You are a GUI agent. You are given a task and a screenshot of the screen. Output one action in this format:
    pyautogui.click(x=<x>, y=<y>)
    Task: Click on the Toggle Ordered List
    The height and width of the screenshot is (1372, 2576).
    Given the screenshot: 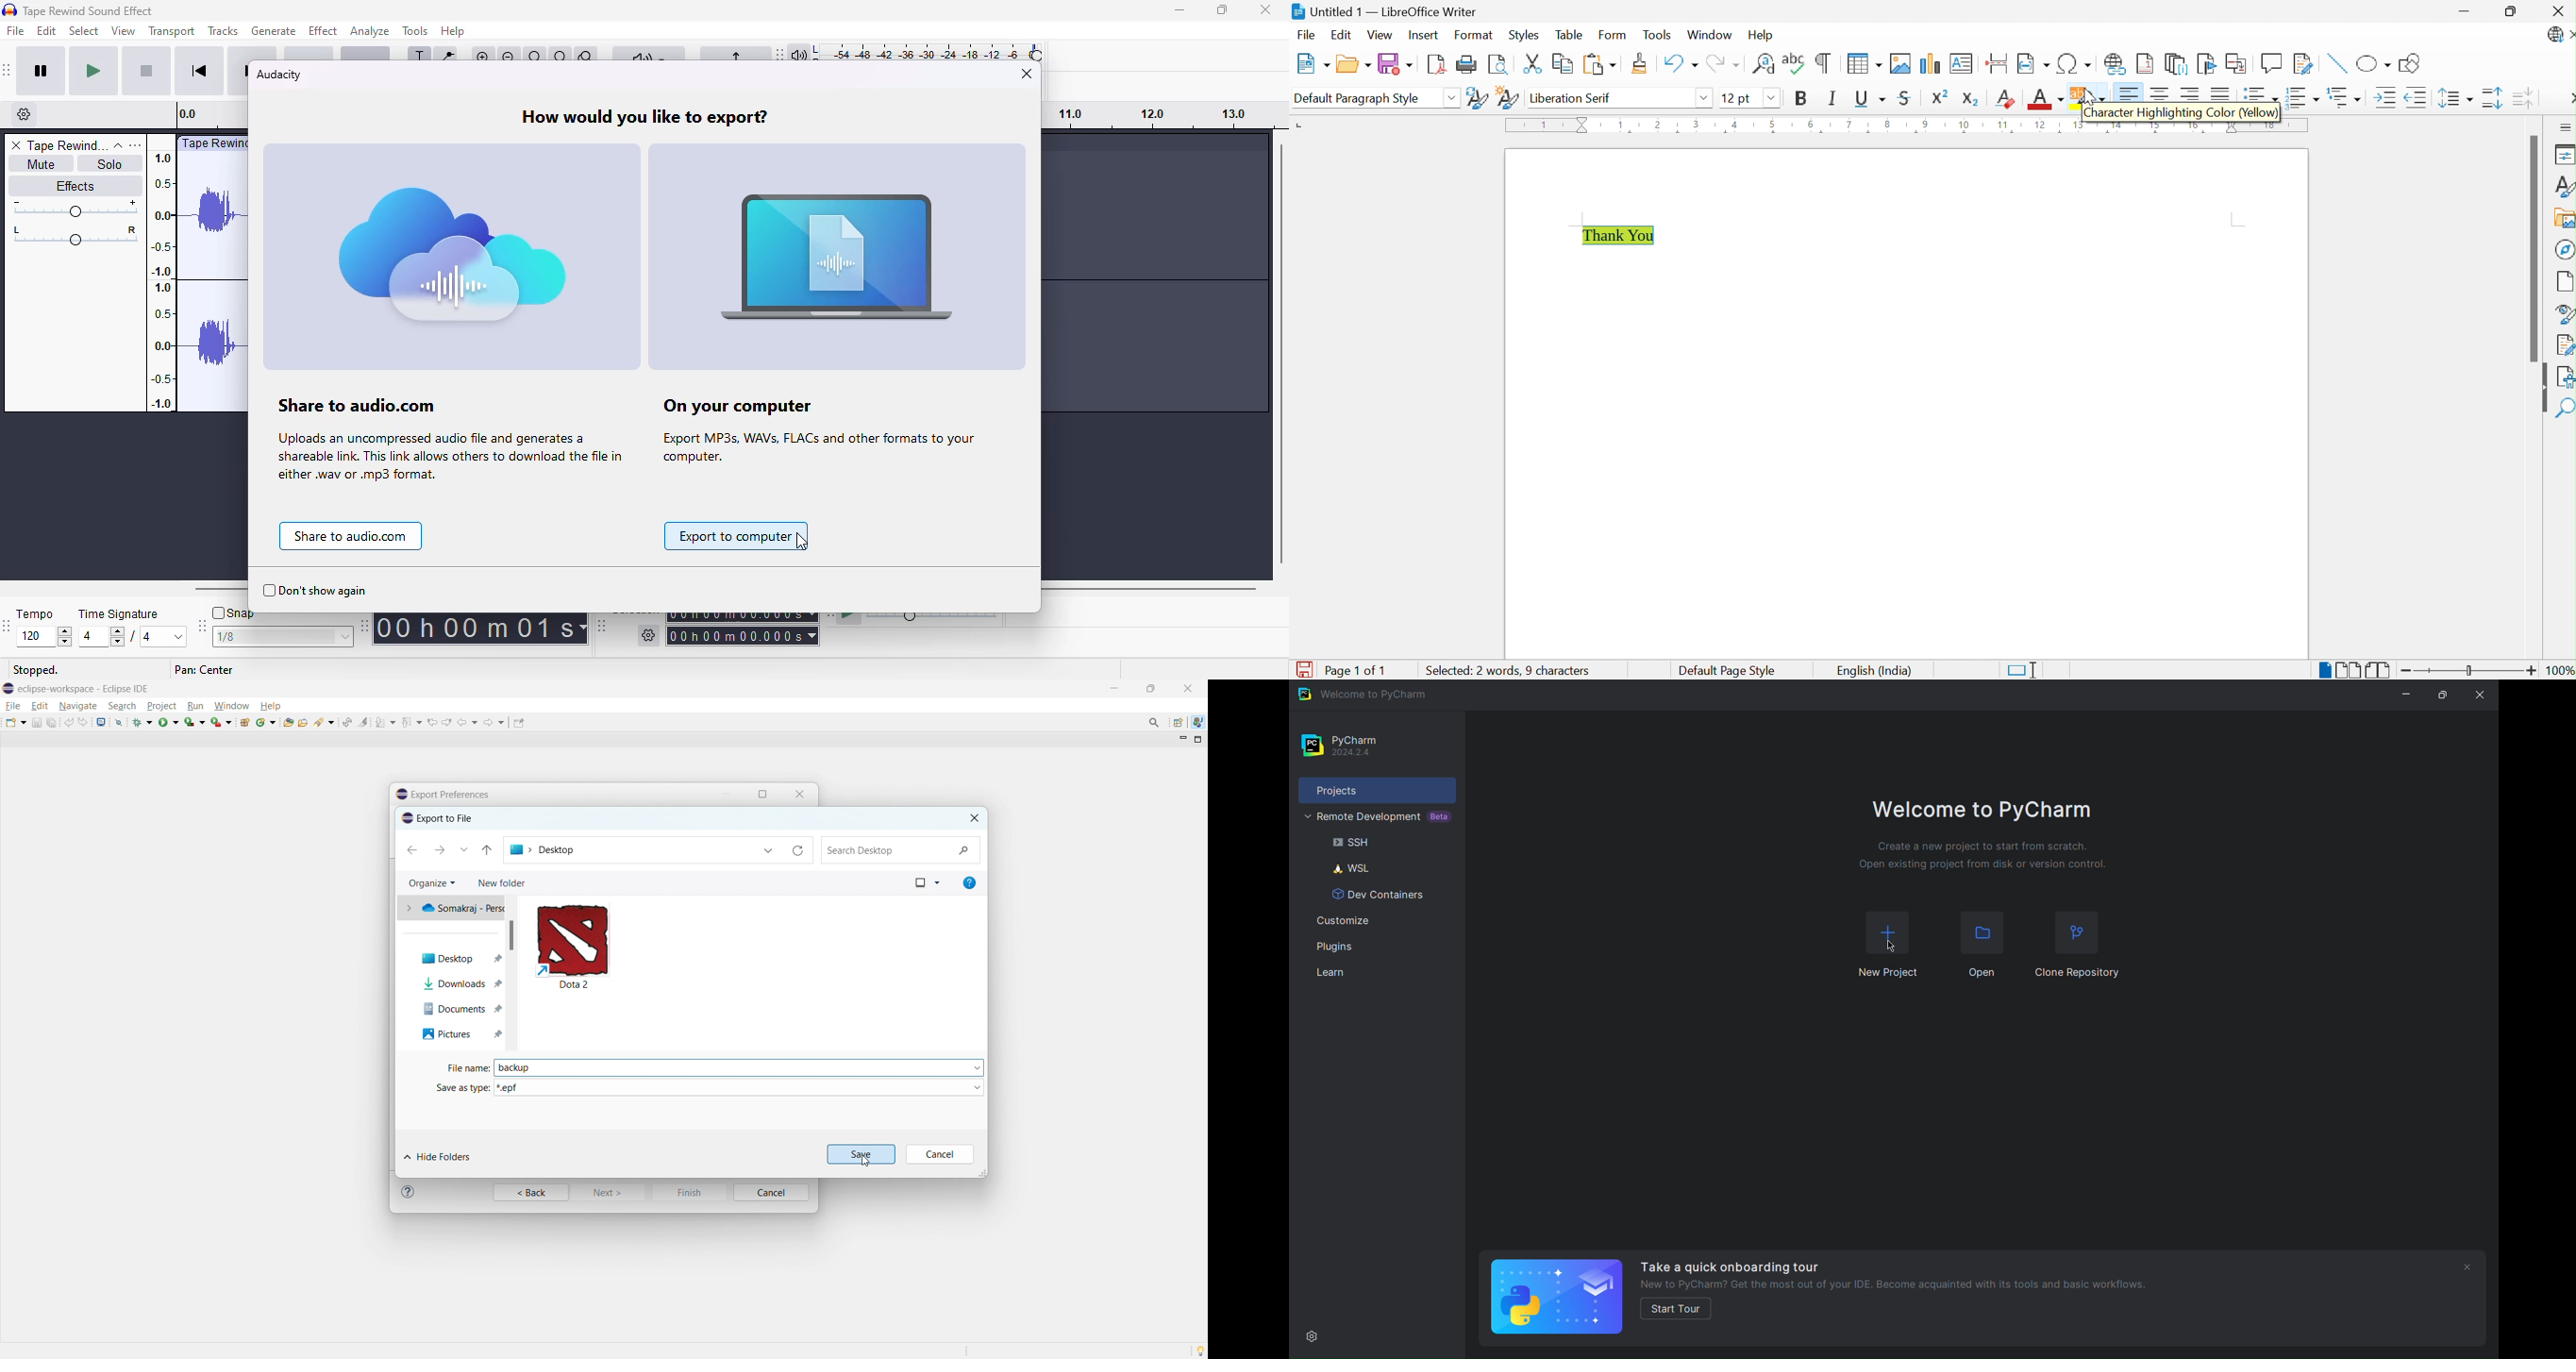 What is the action you would take?
    pyautogui.click(x=2301, y=97)
    